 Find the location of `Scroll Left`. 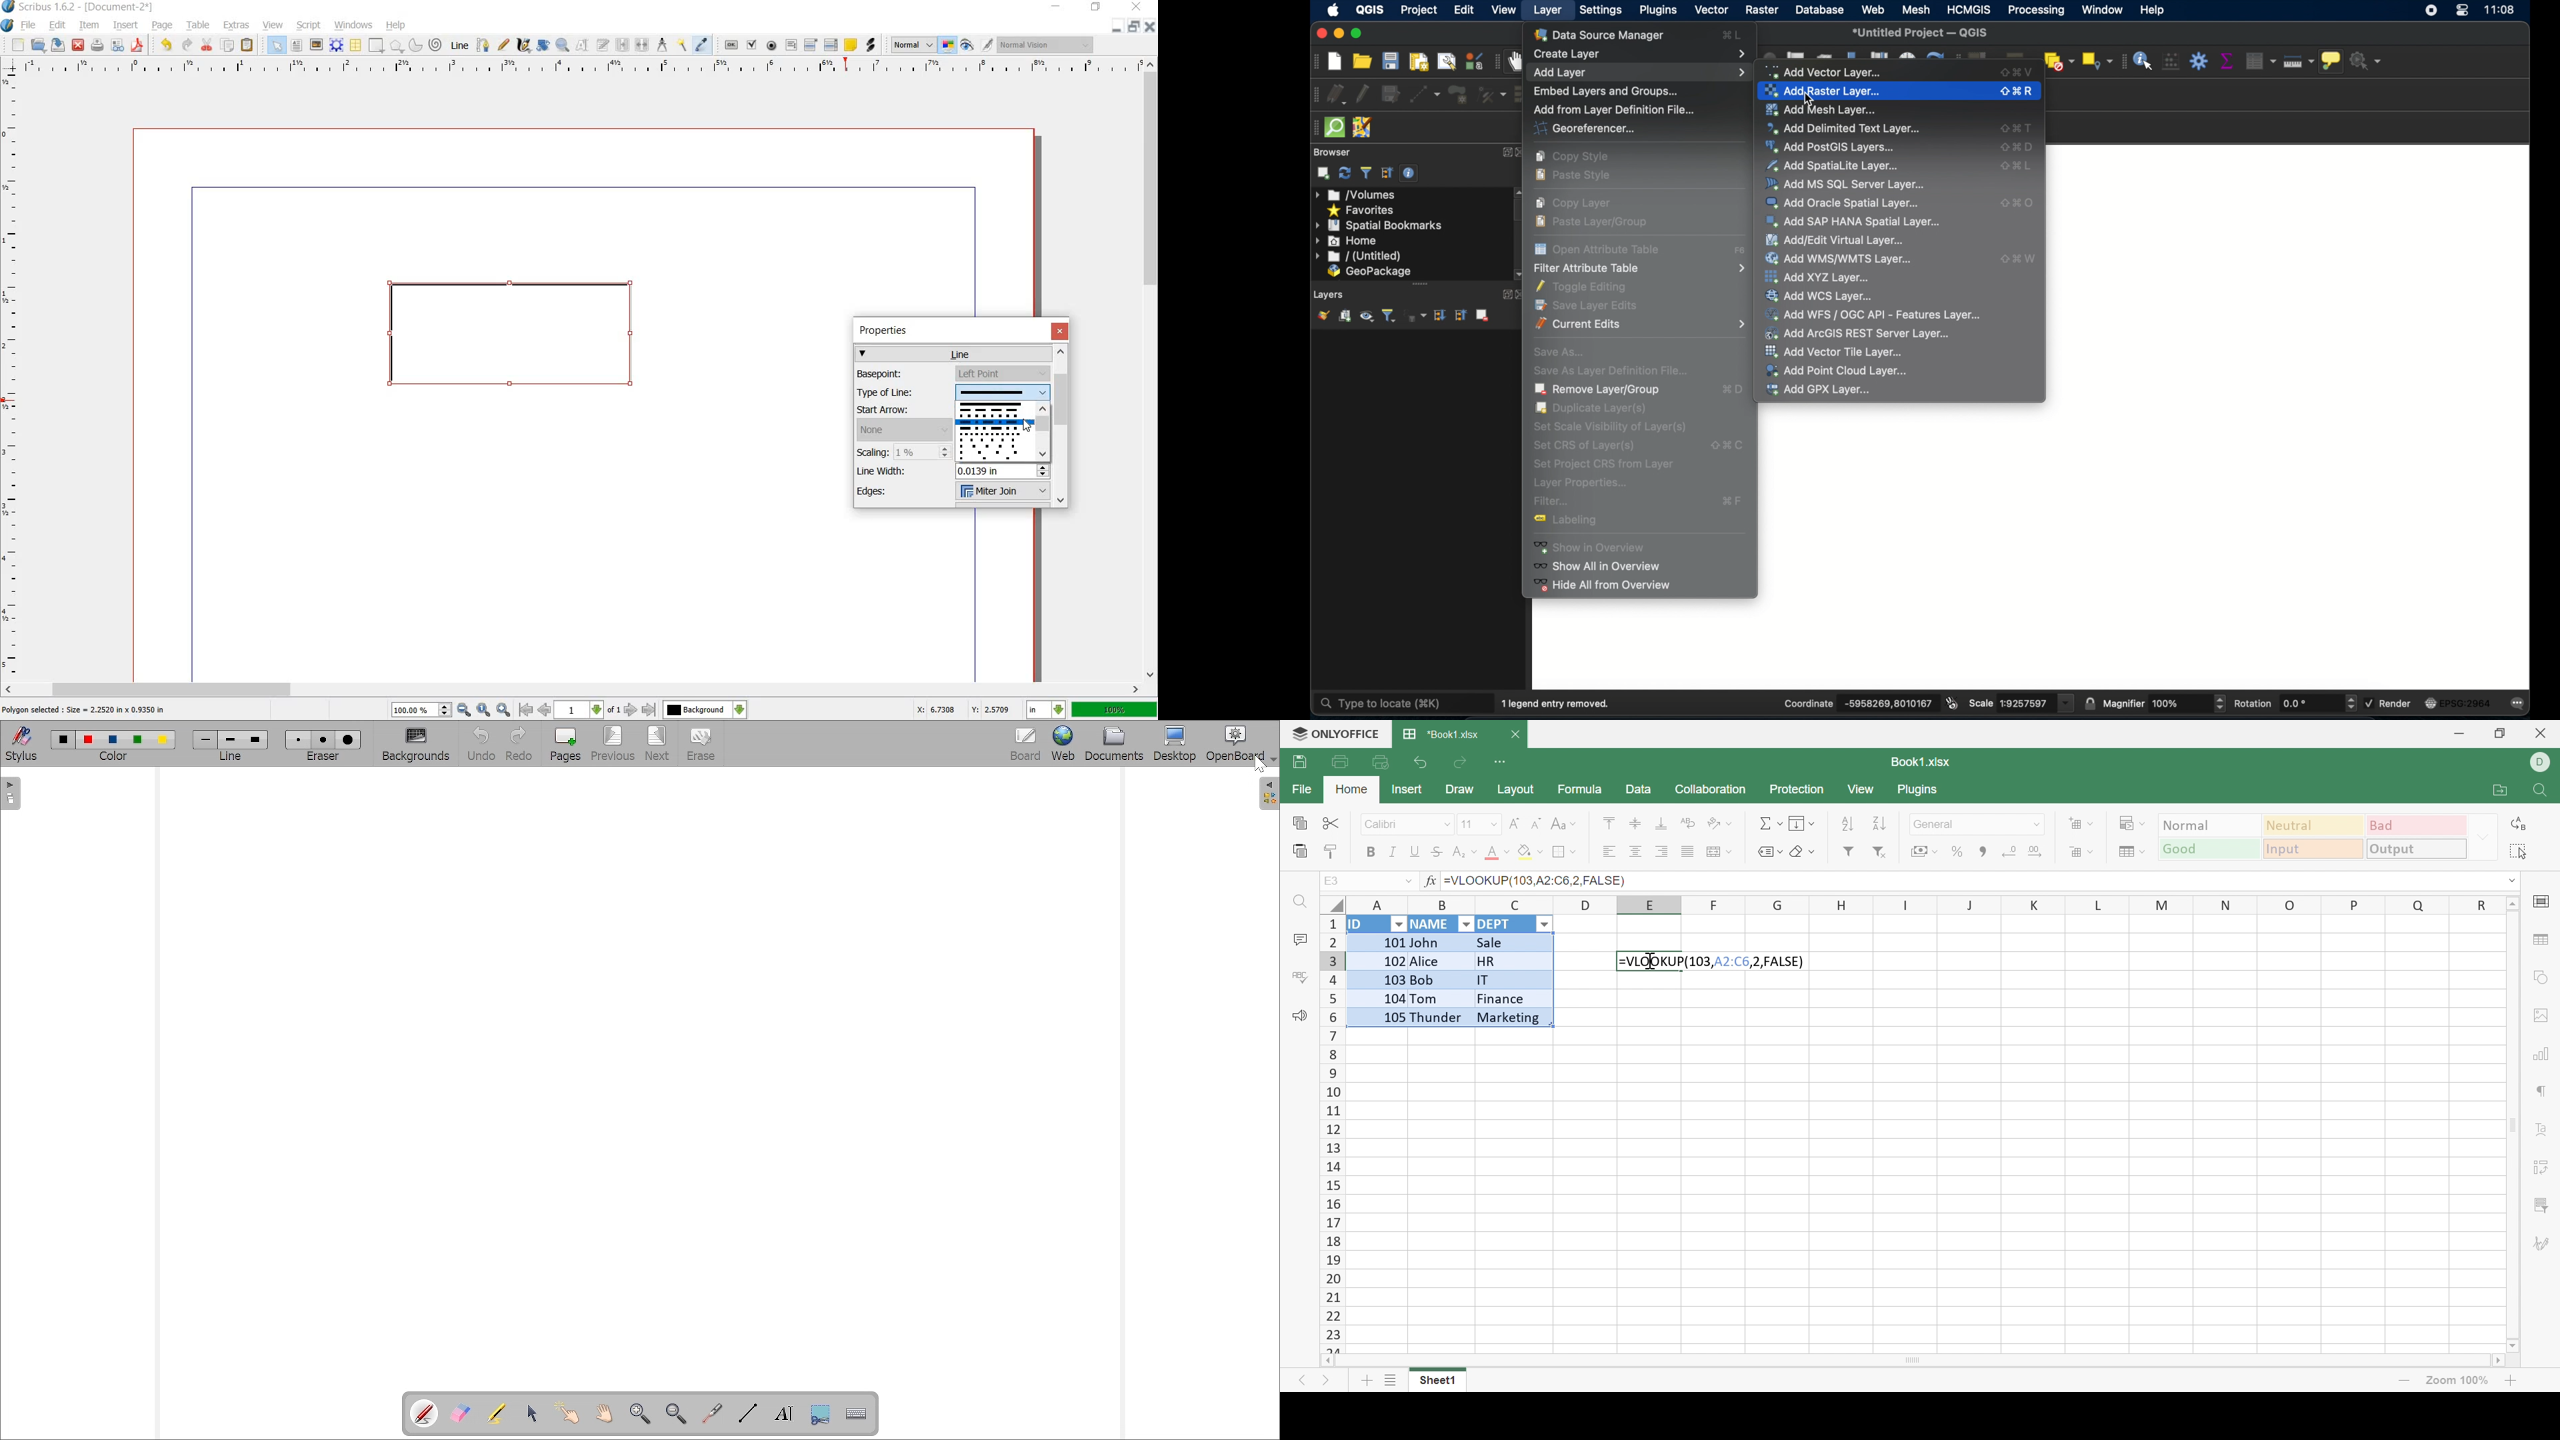

Scroll Left is located at coordinates (1326, 1361).